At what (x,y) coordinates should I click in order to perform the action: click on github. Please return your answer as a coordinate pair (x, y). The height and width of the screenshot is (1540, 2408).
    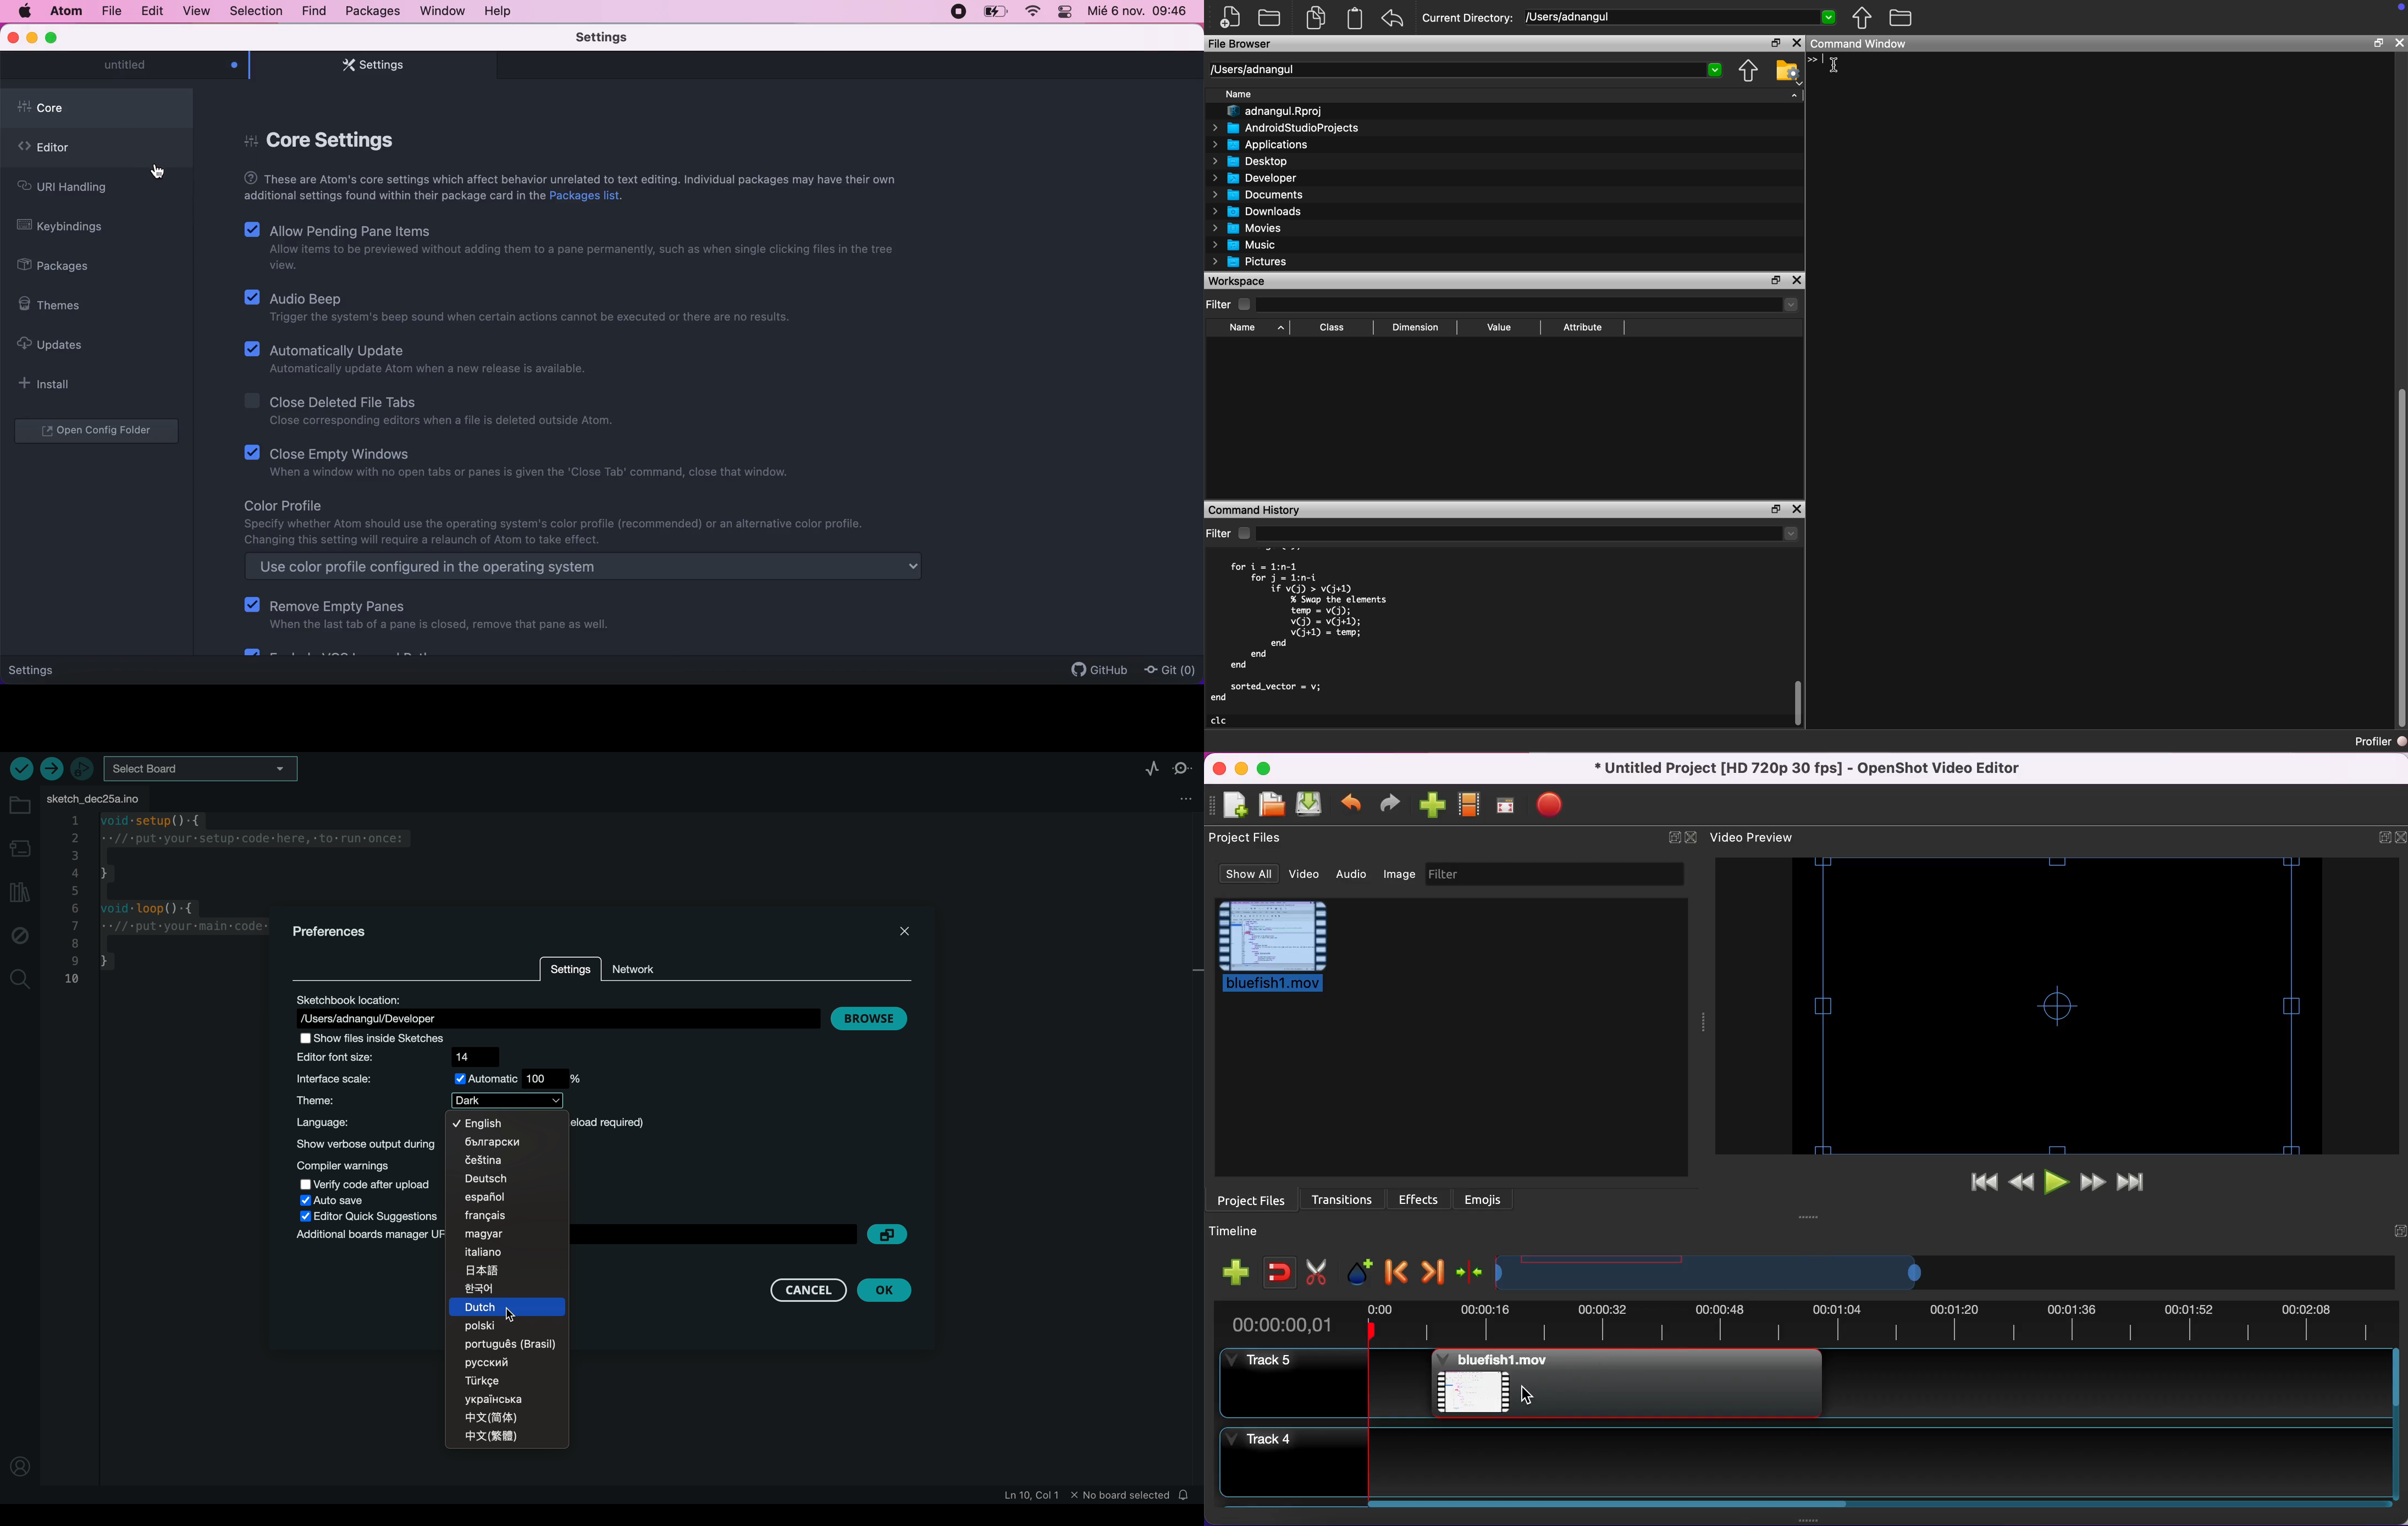
    Looking at the image, I should click on (1103, 670).